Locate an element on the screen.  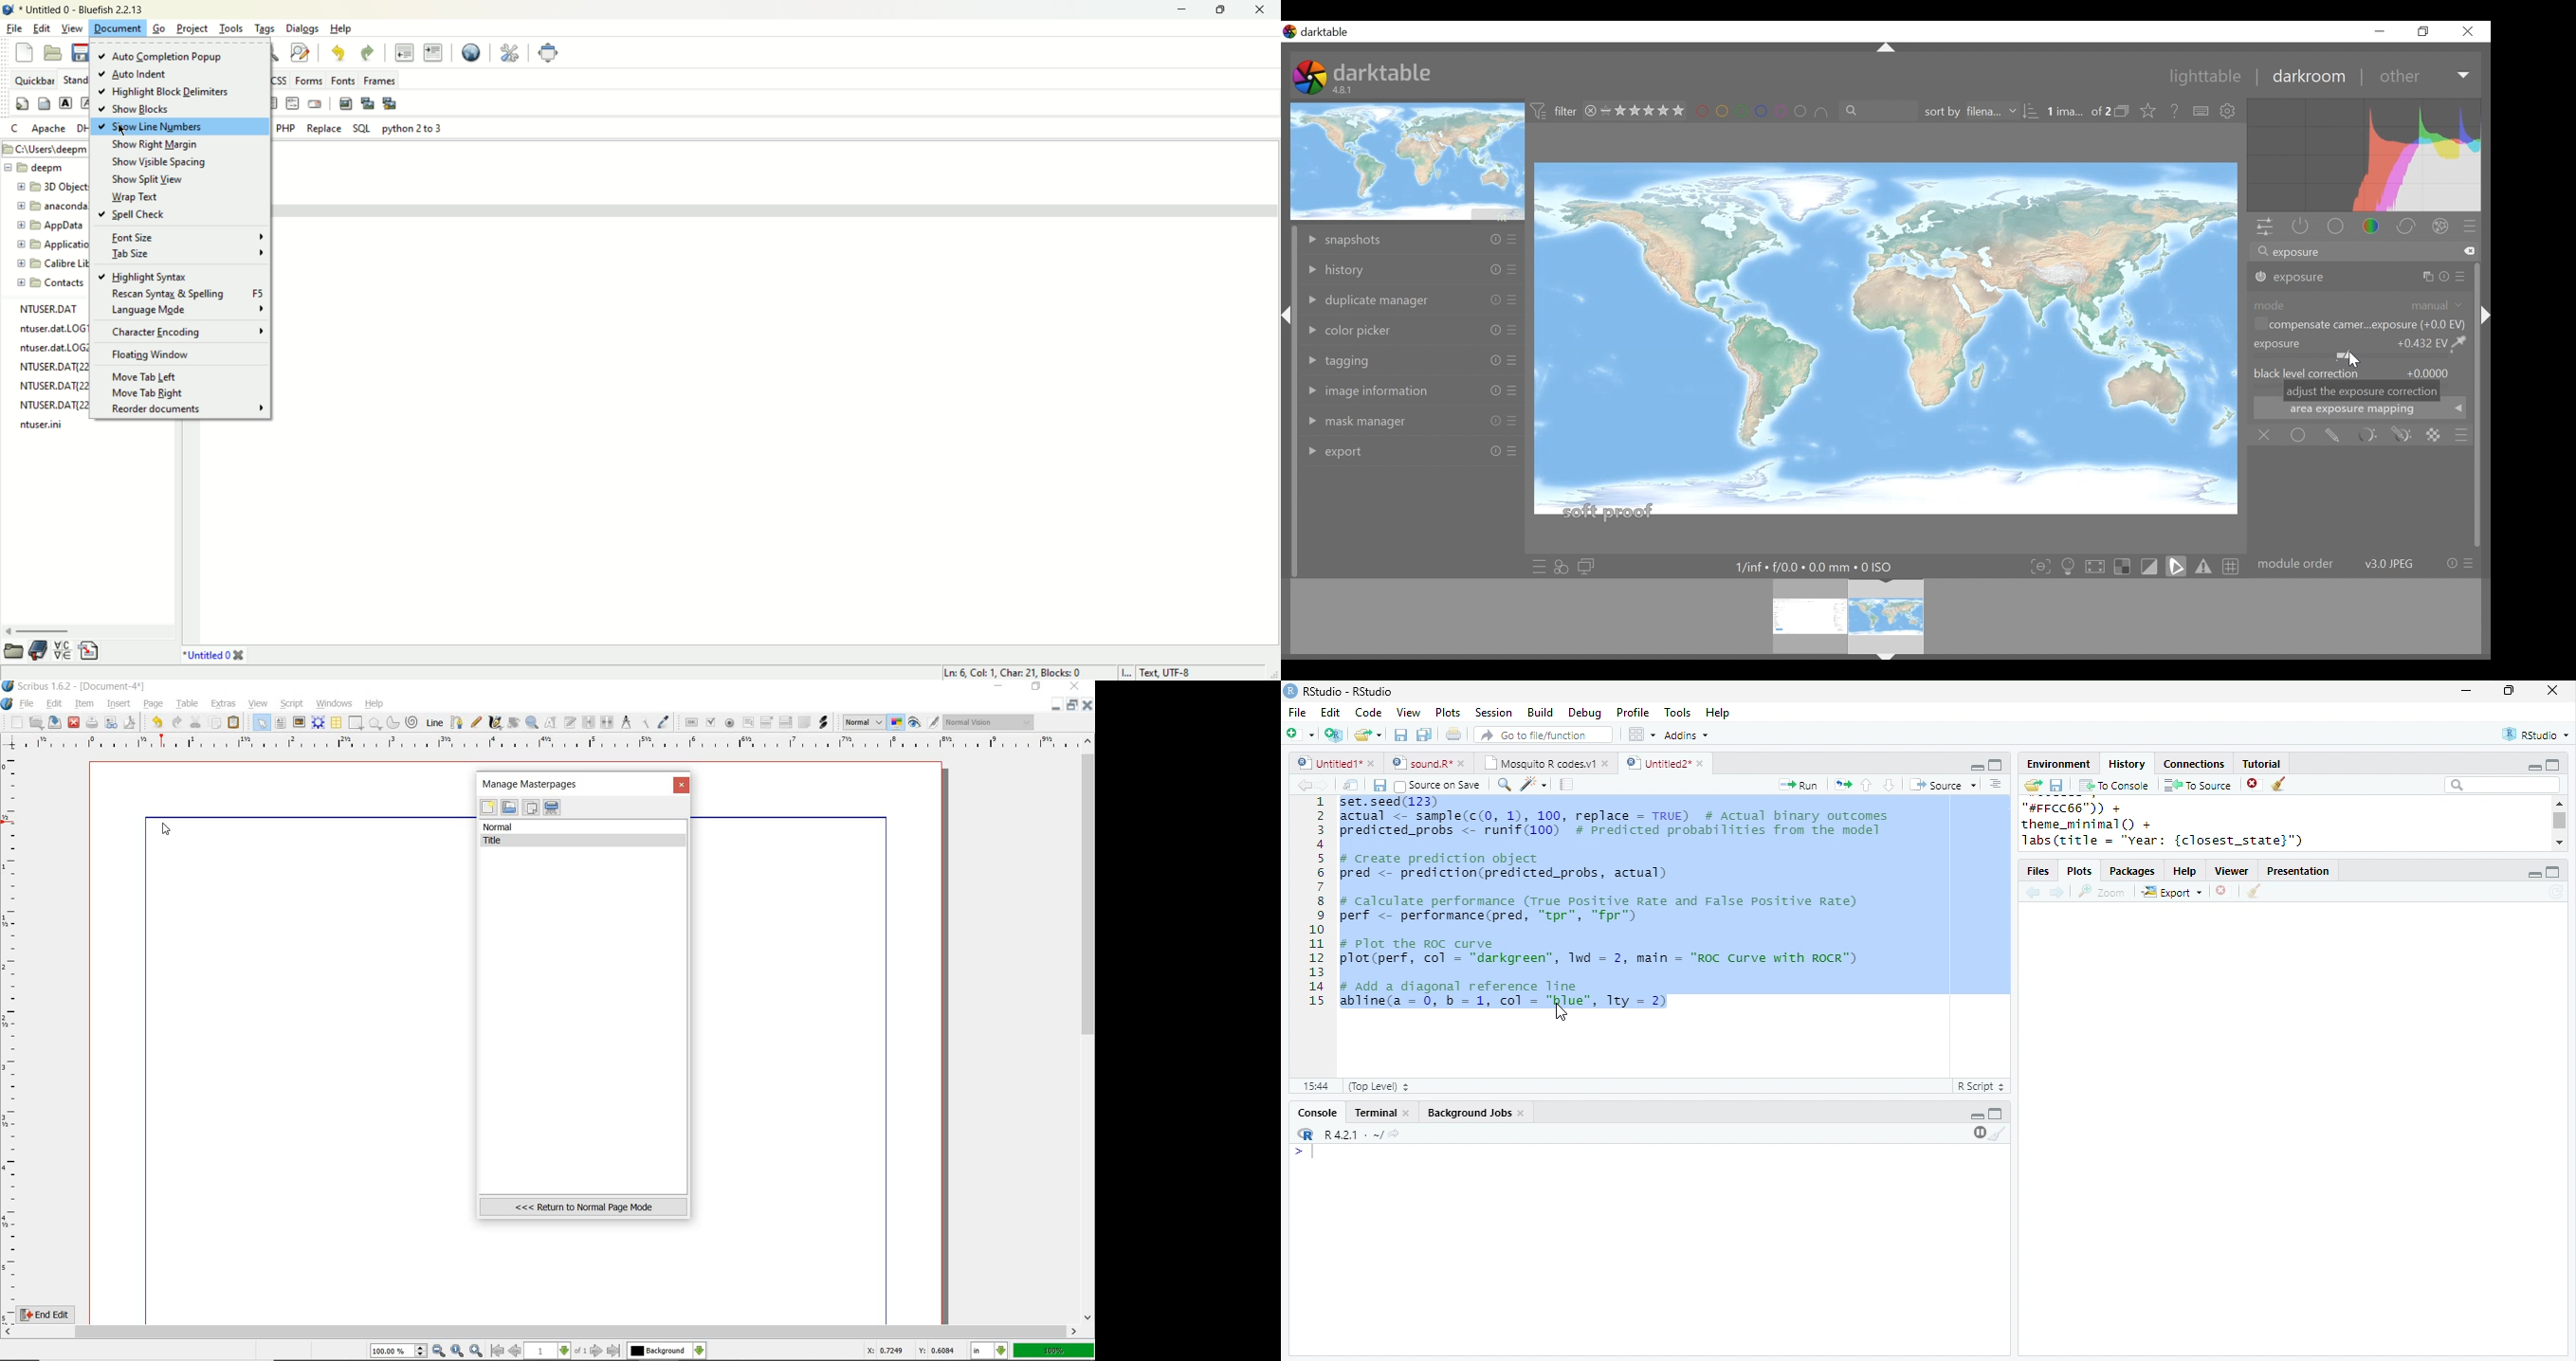
Source on Save is located at coordinates (1435, 786).